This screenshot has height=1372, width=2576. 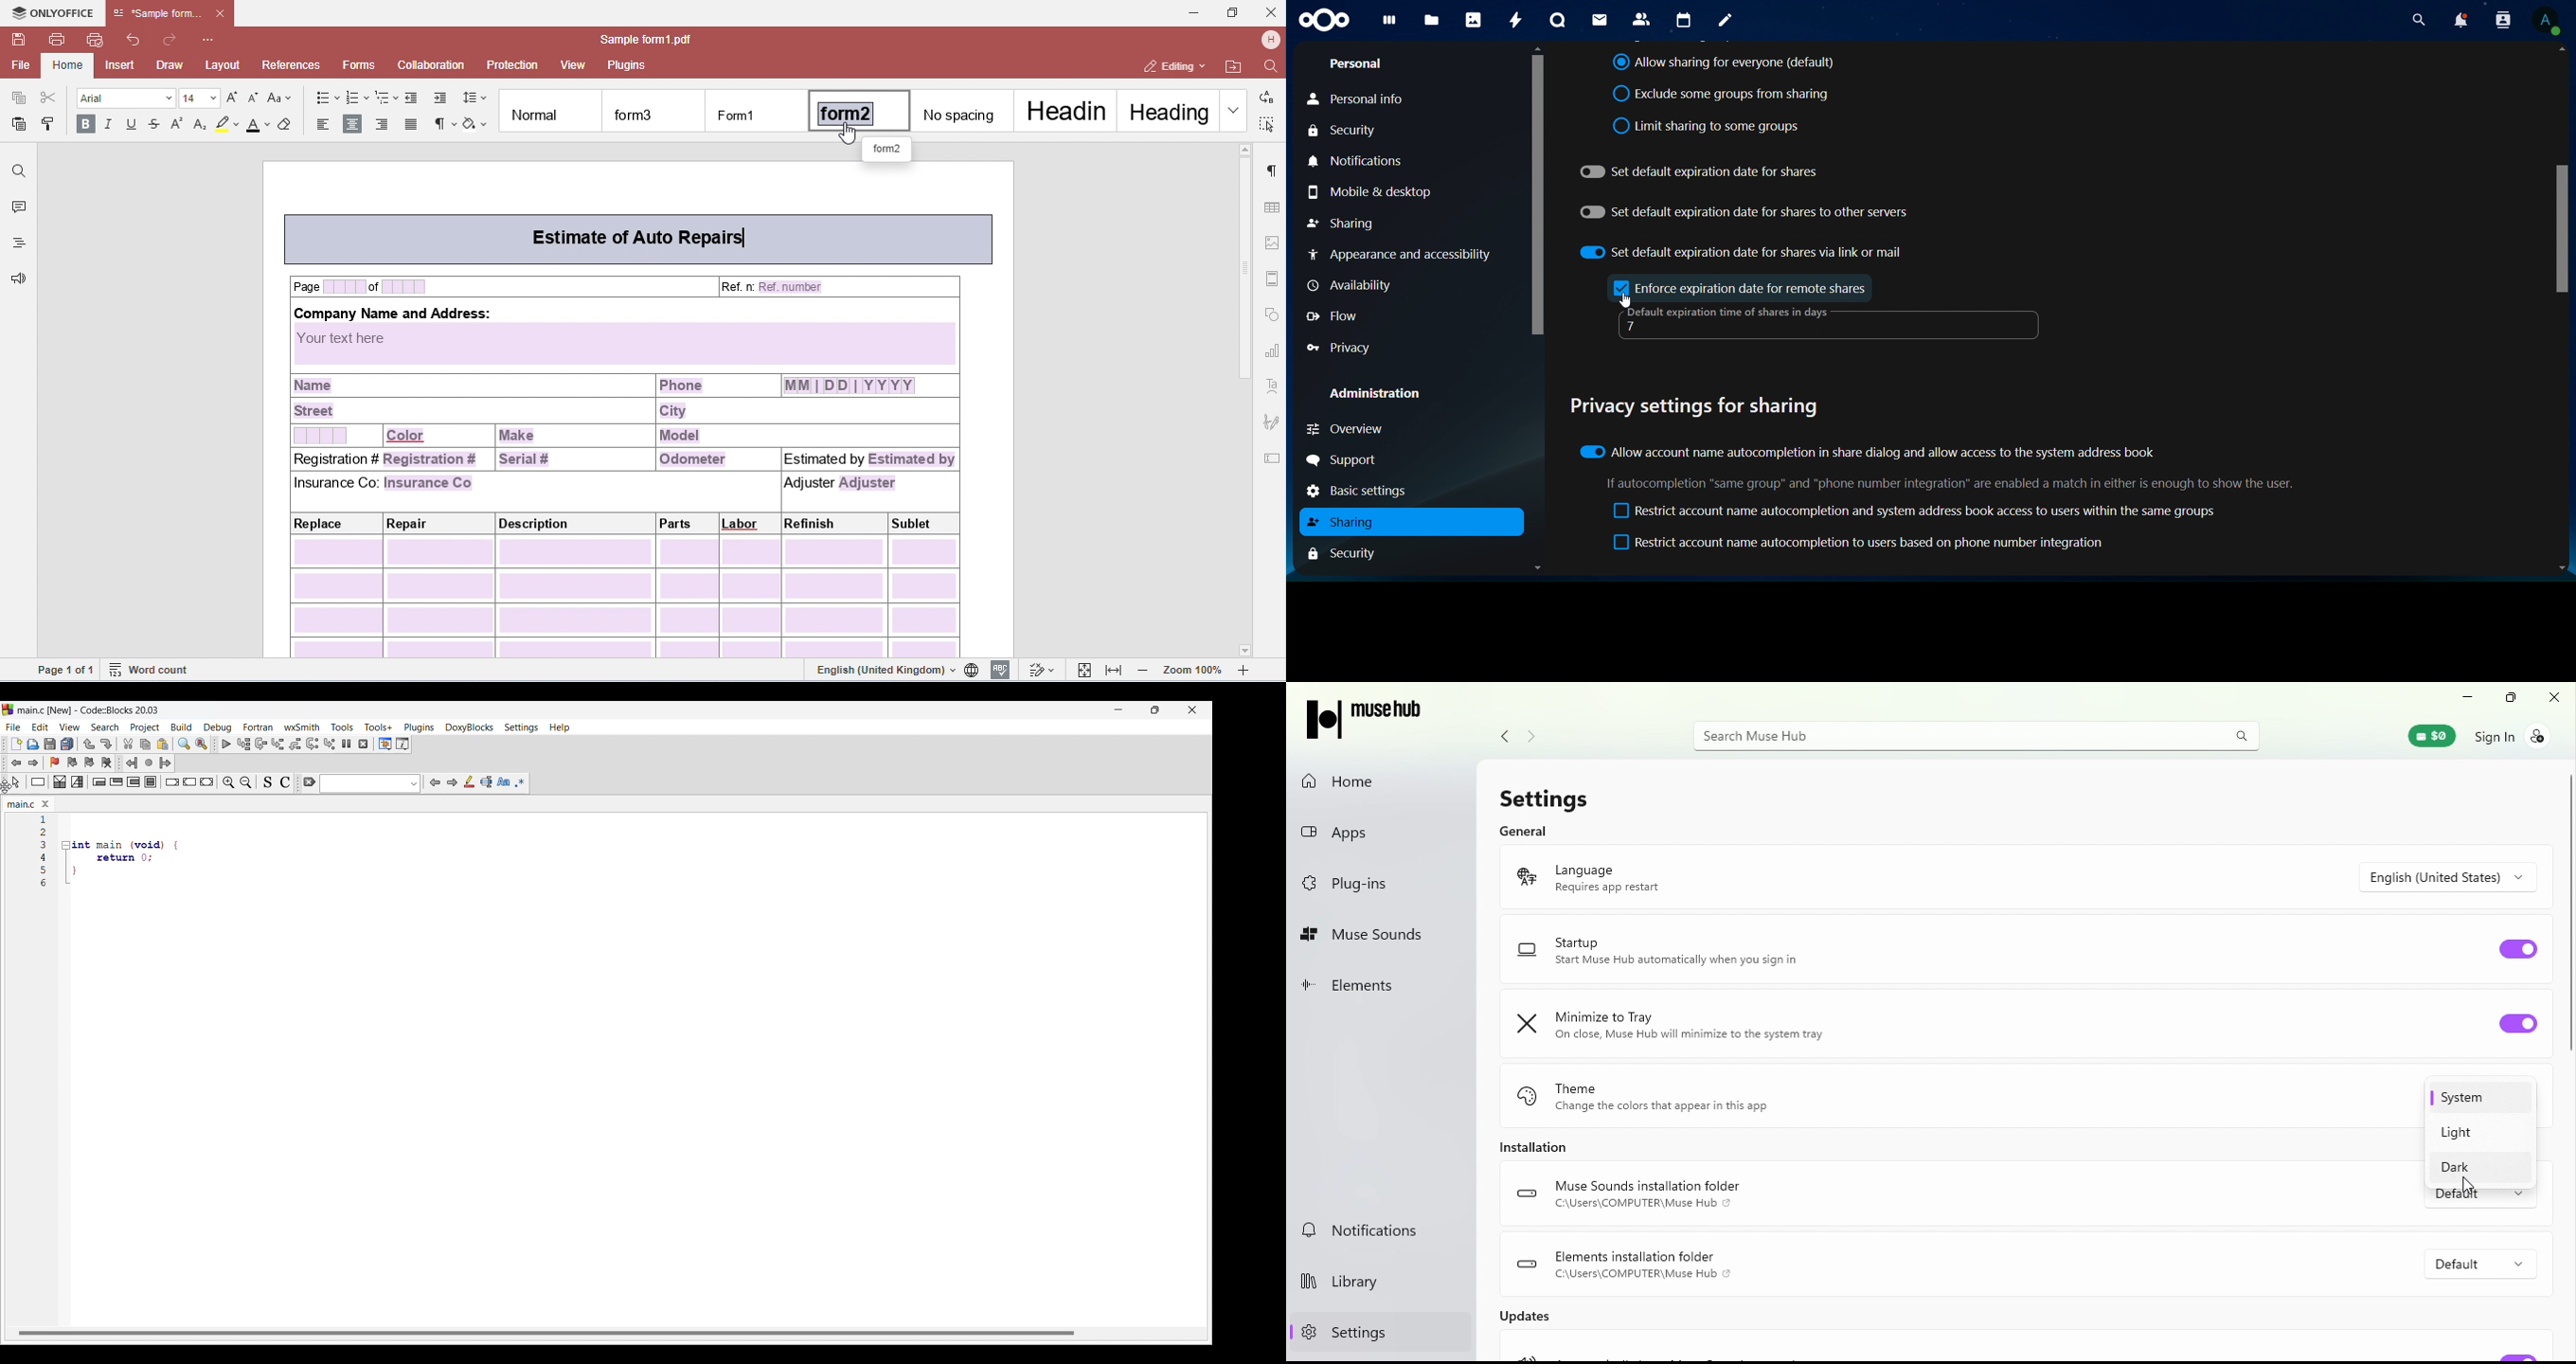 I want to click on Next instruction, so click(x=313, y=744).